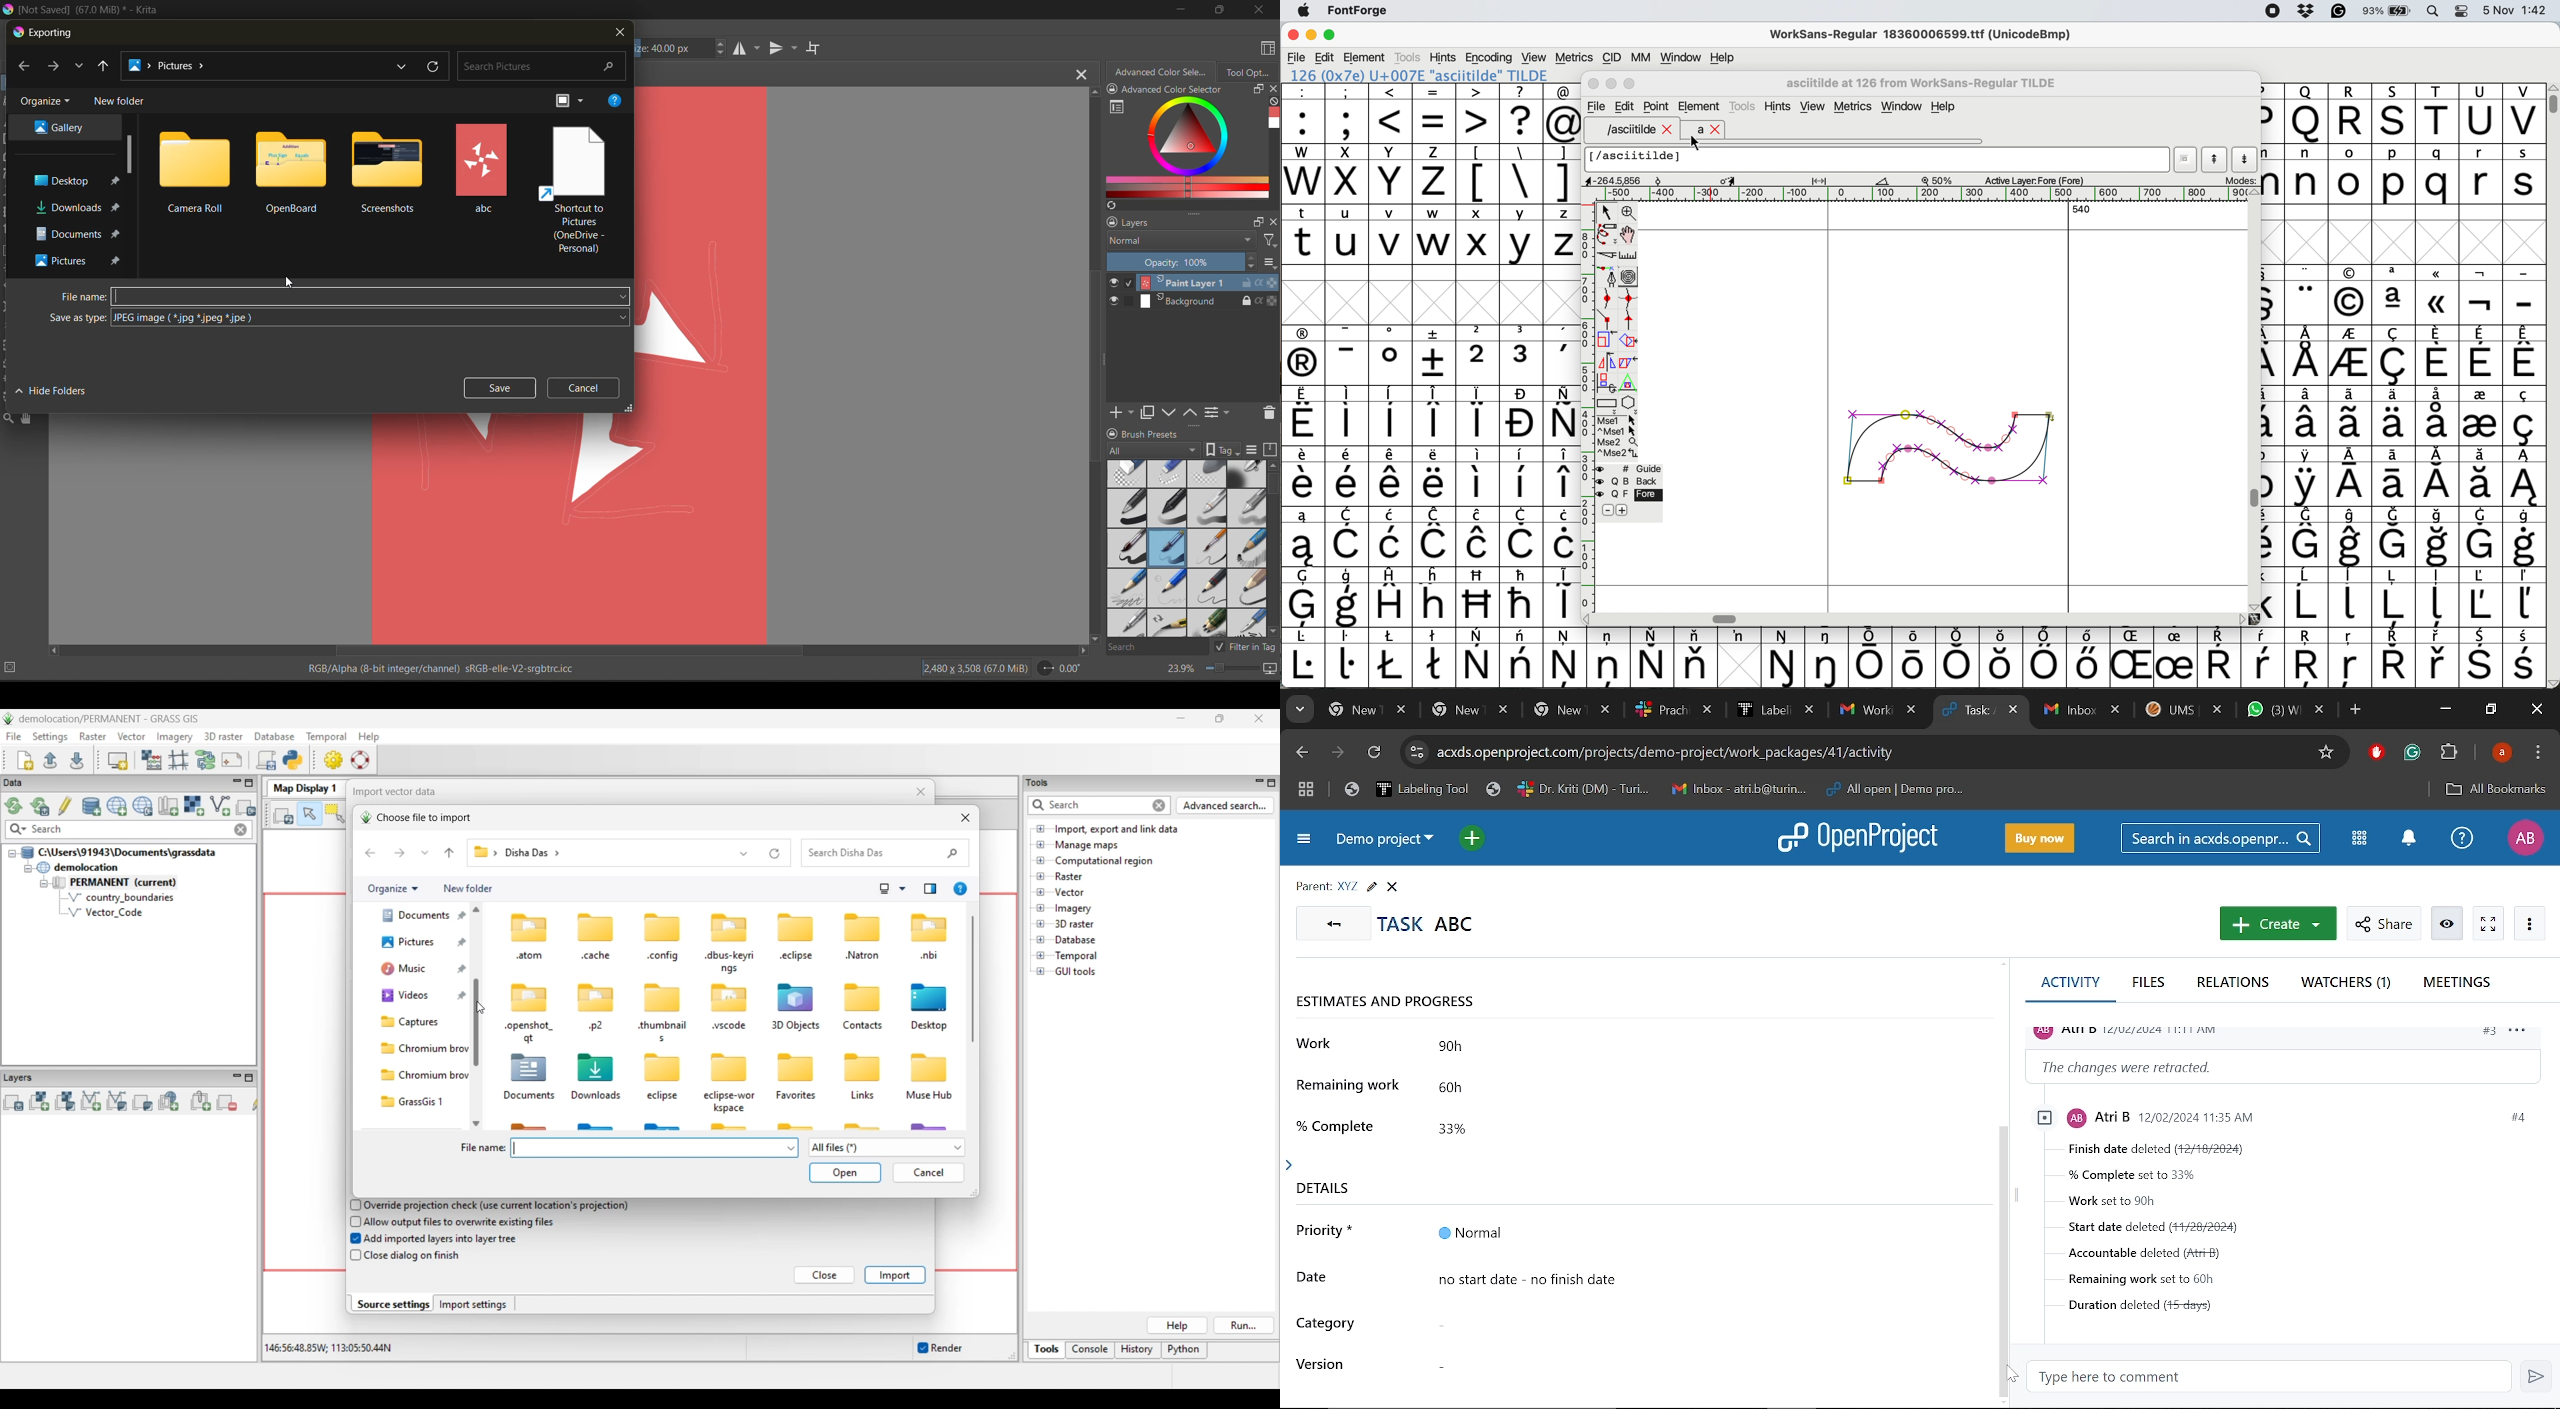  I want to click on folders and files, so click(294, 171).